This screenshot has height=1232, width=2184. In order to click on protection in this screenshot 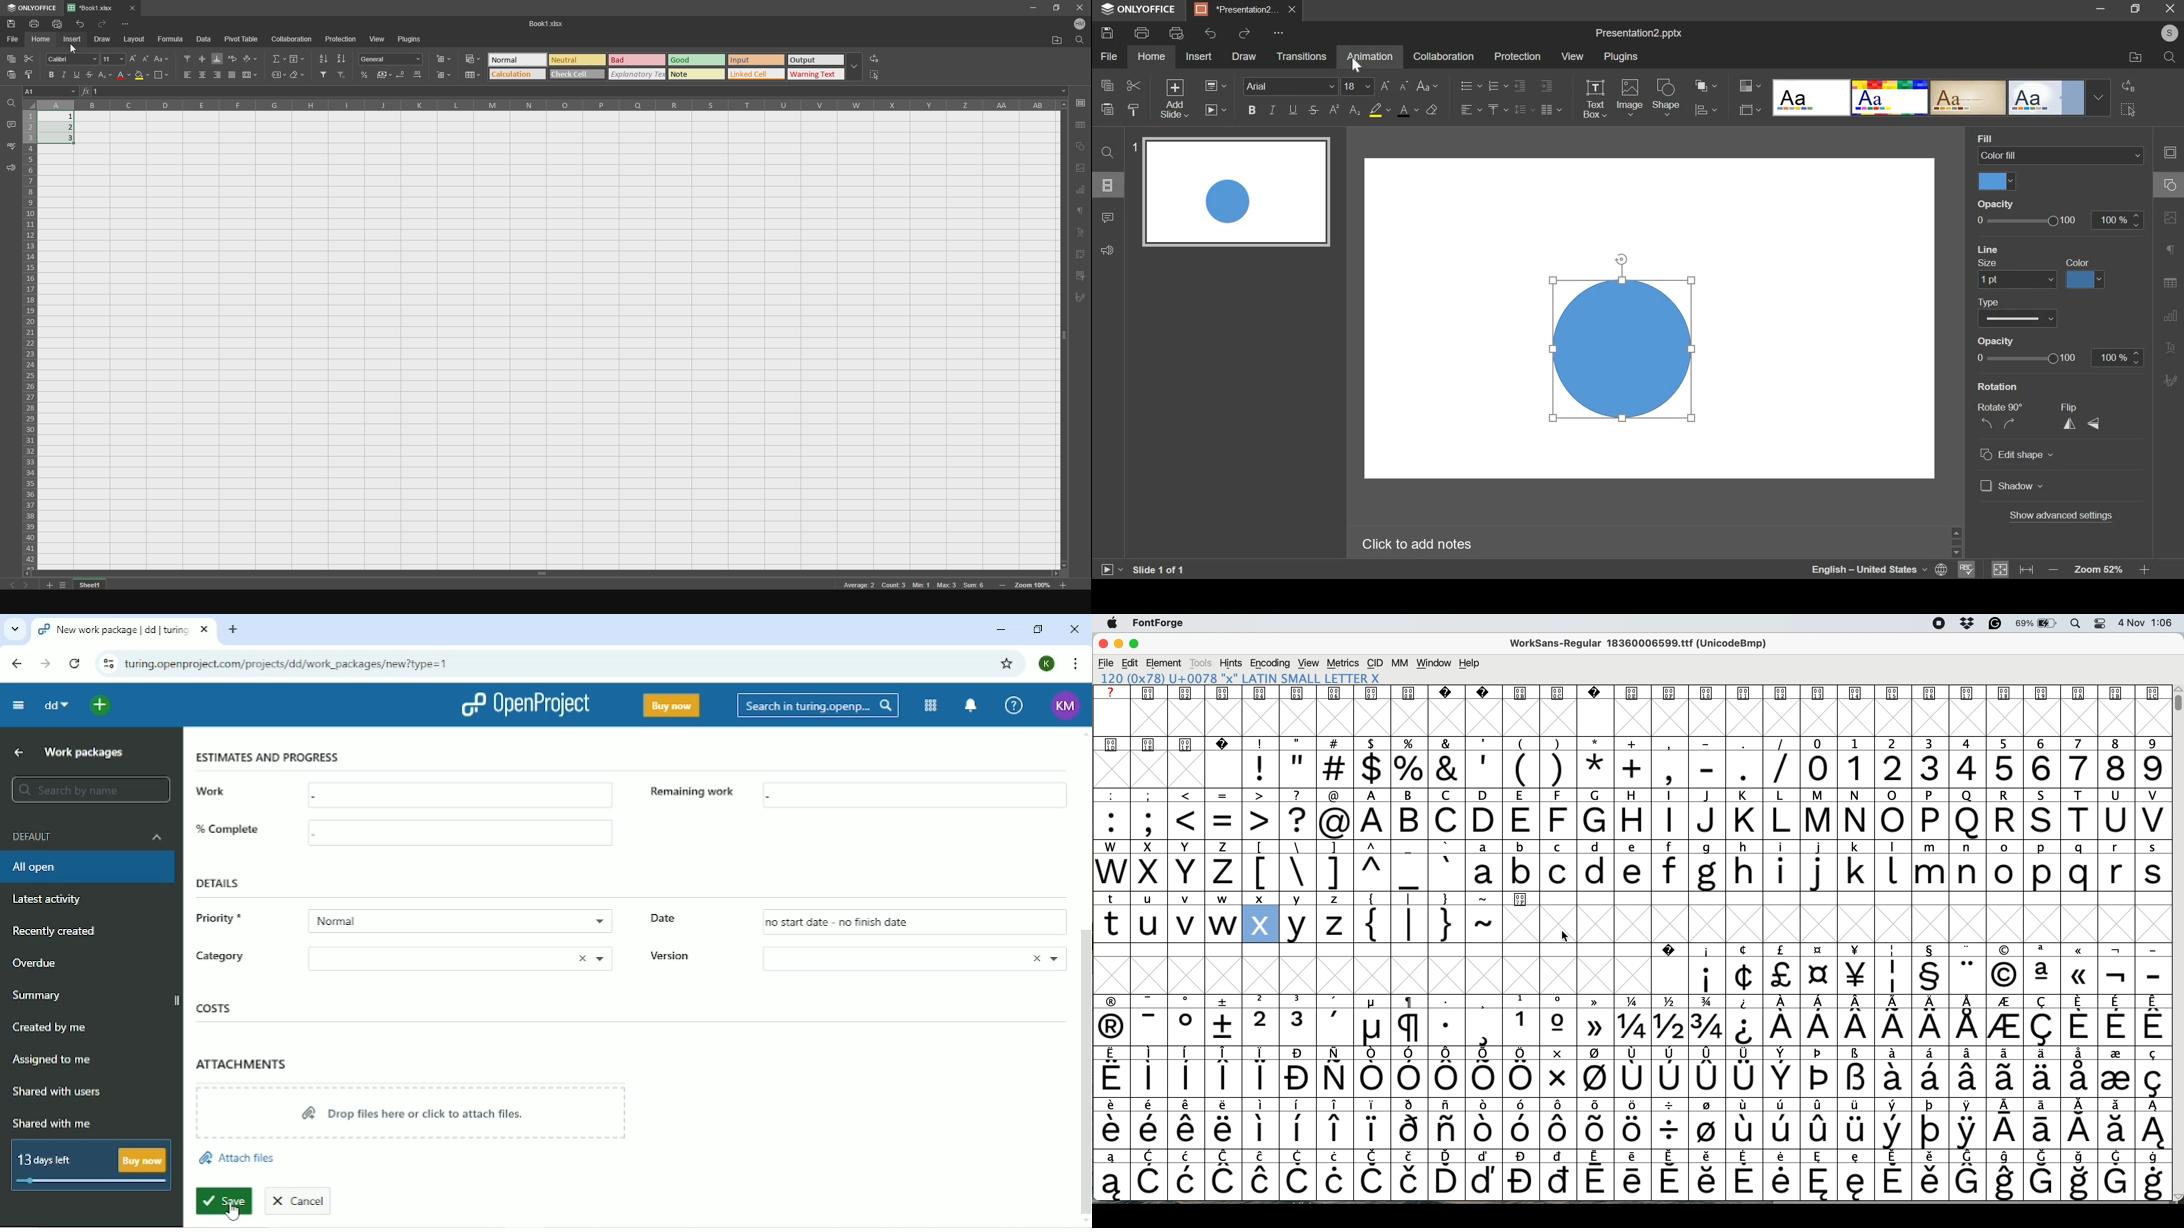, I will do `click(1518, 56)`.